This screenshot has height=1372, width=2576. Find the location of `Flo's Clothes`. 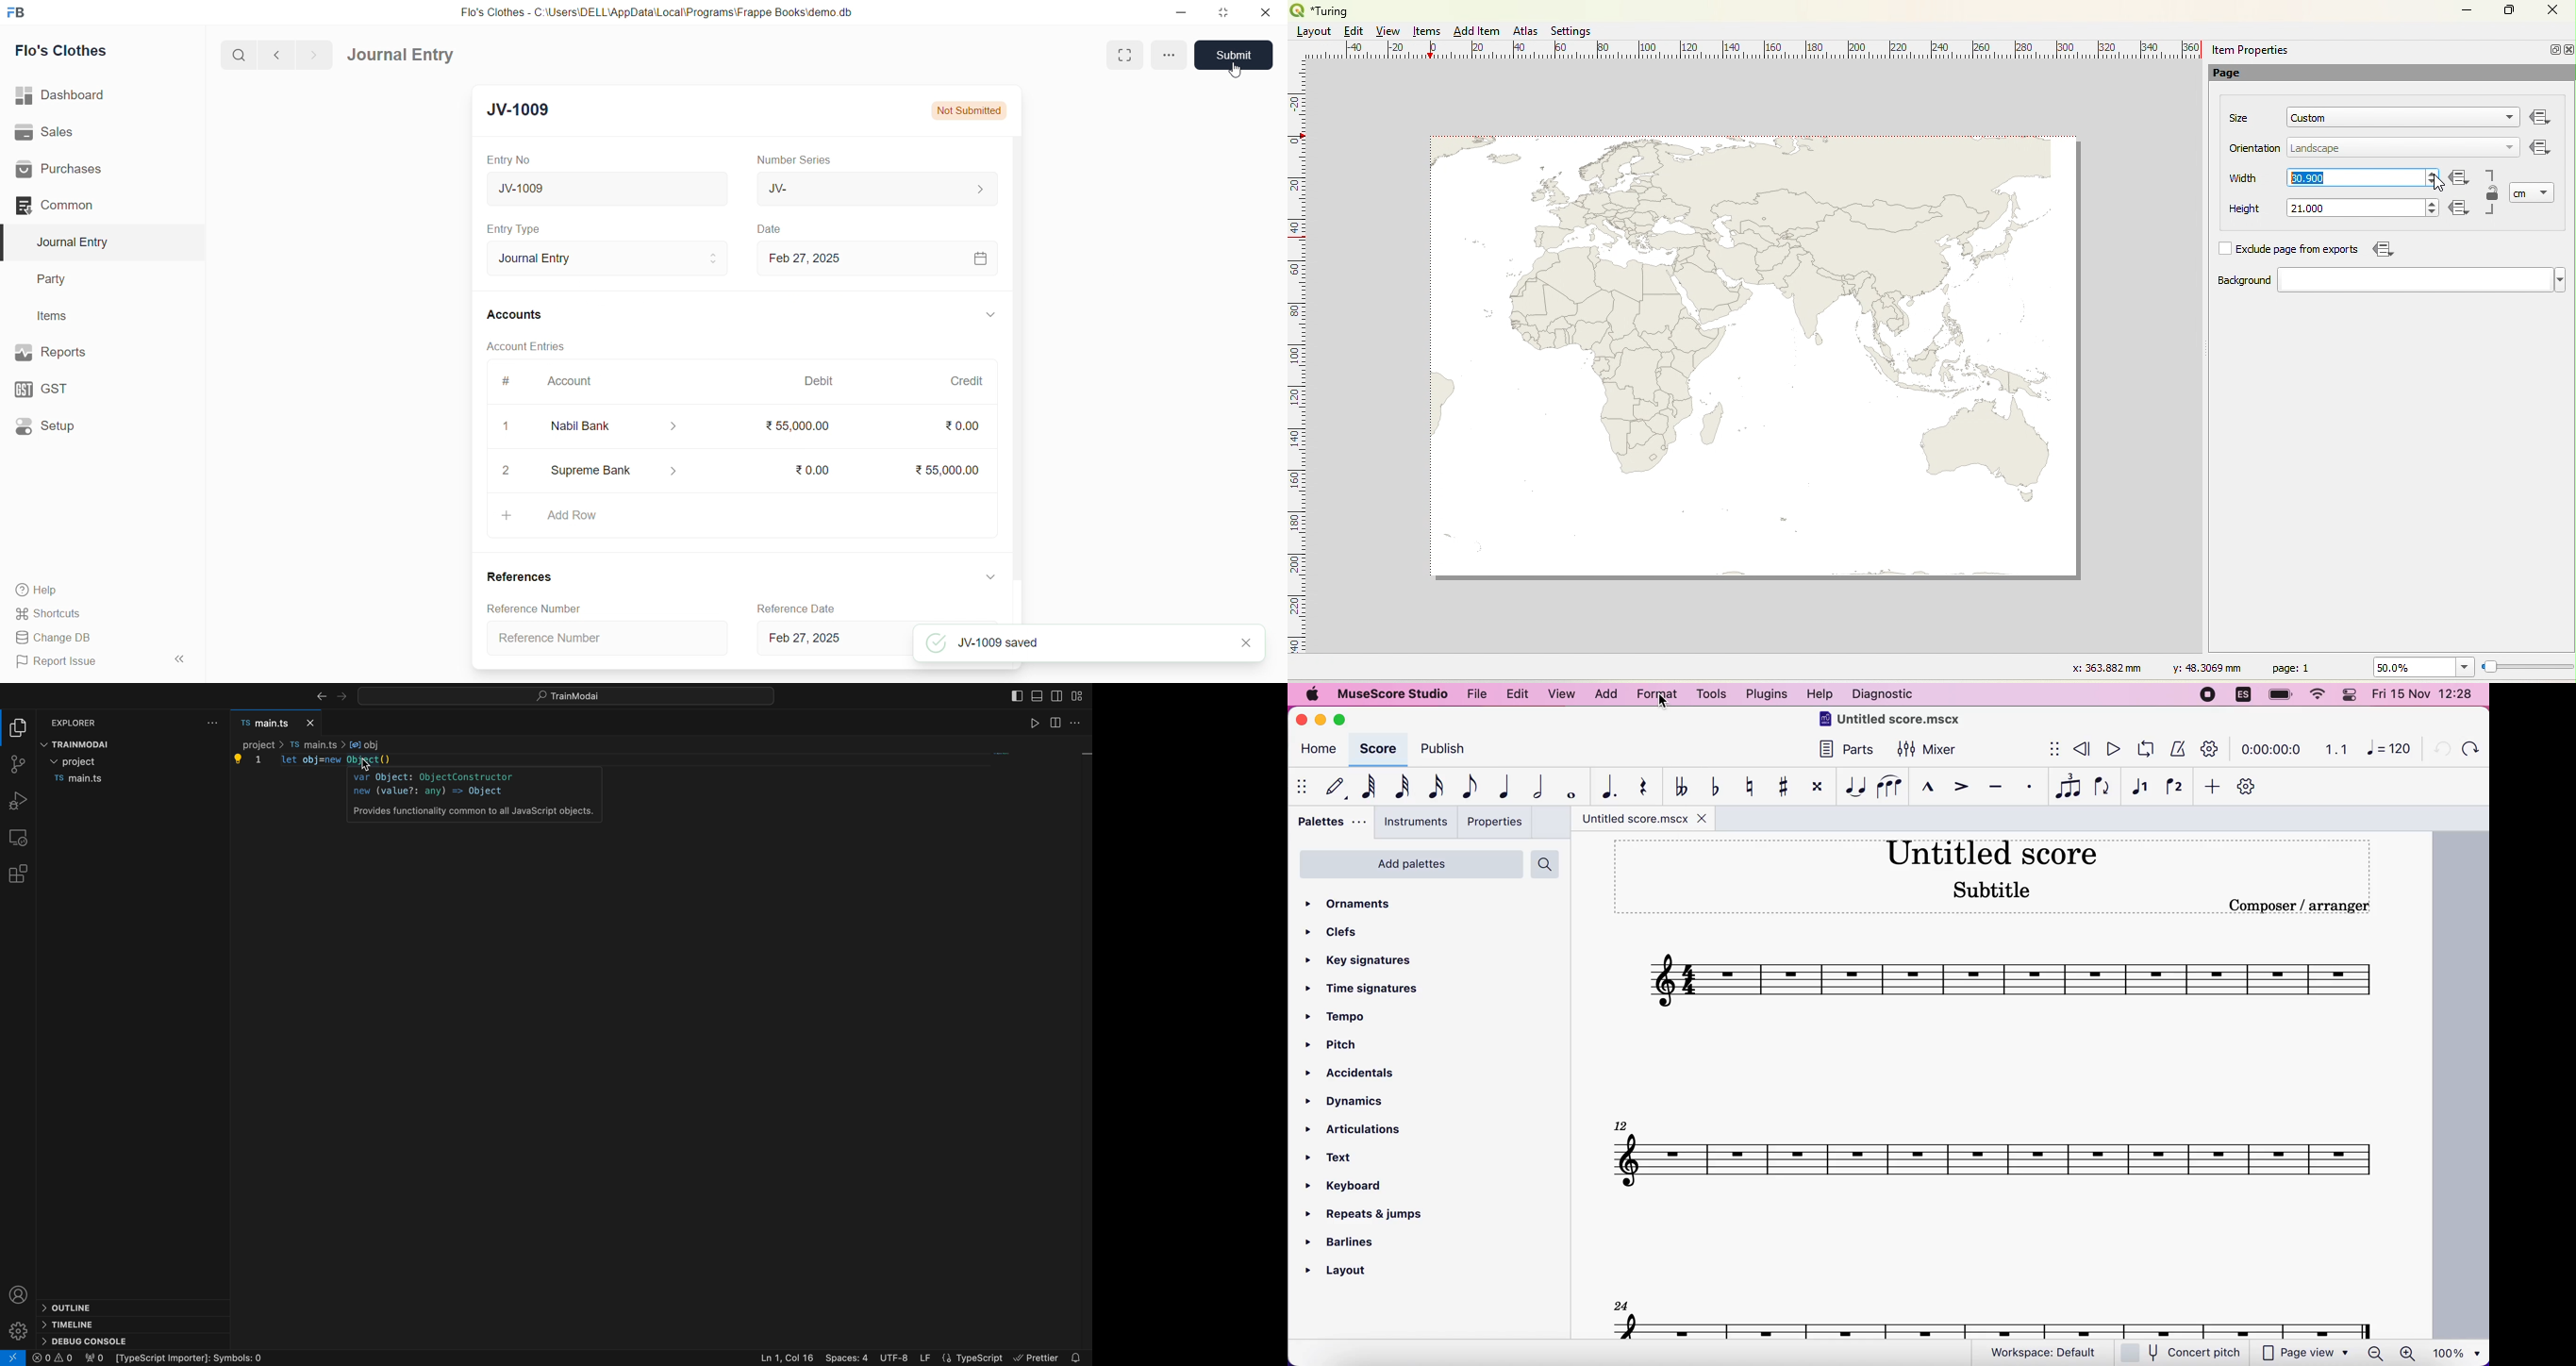

Flo's Clothes is located at coordinates (68, 50).